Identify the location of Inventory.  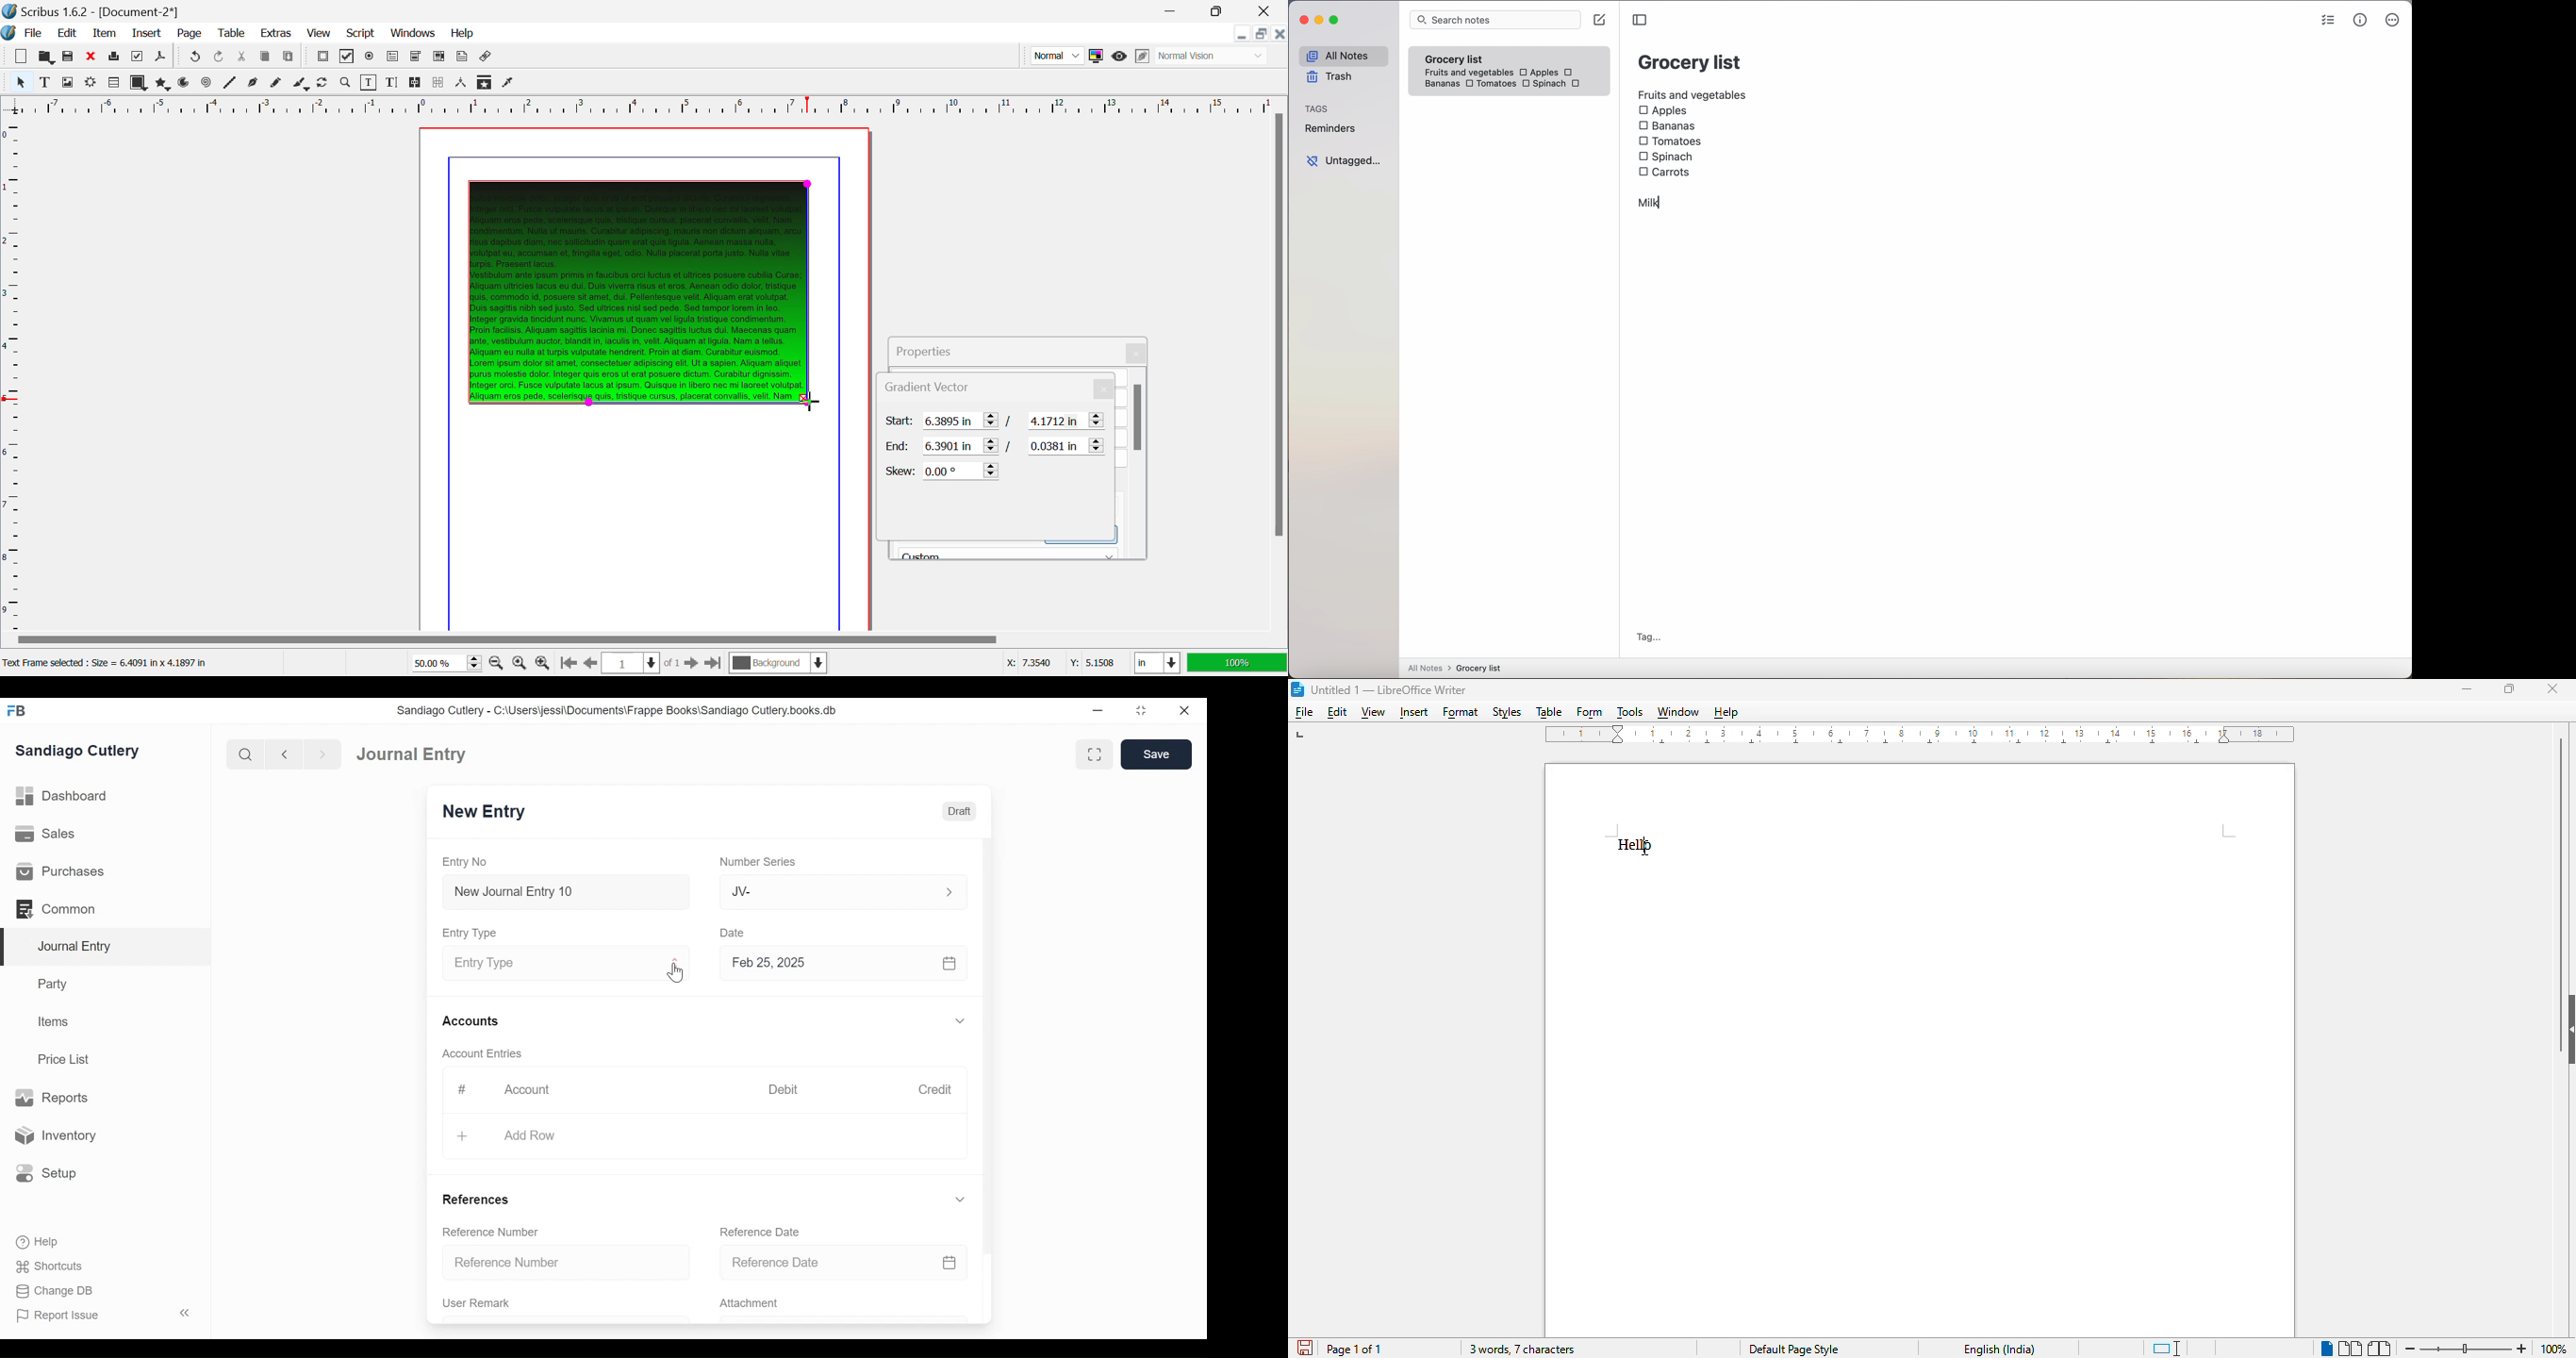
(58, 1135).